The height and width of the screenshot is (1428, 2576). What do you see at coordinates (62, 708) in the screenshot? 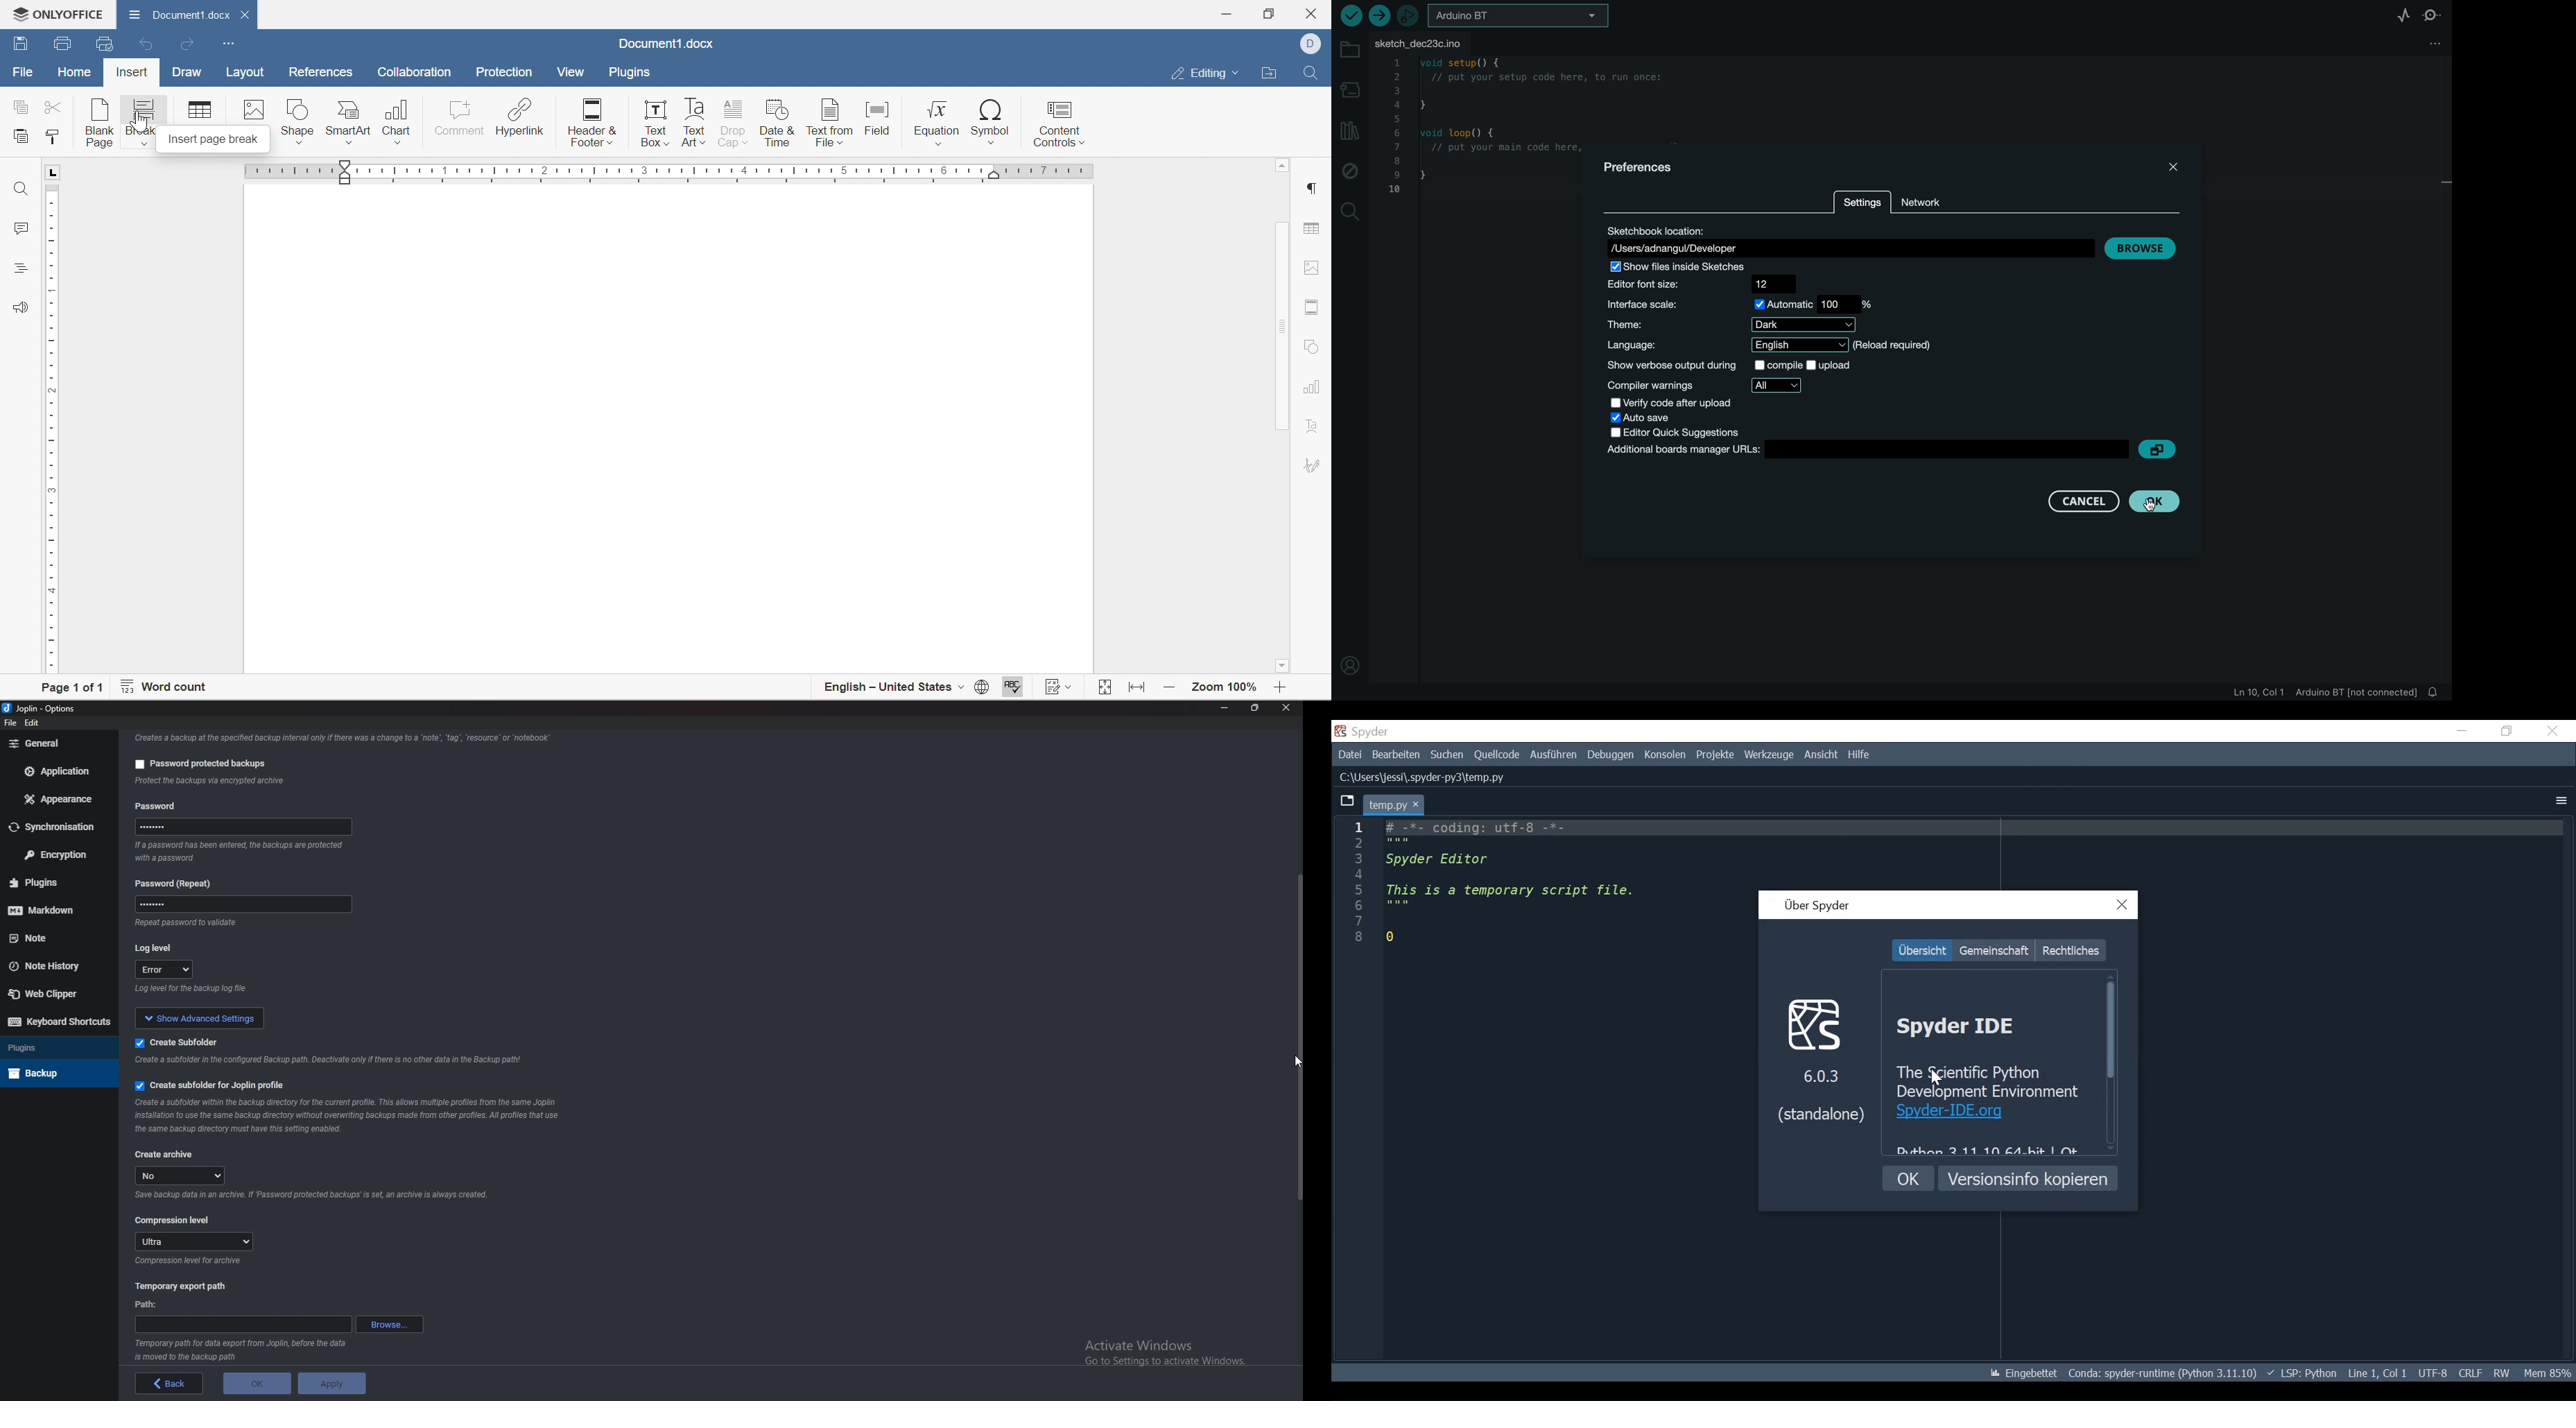
I see `options` at bounding box center [62, 708].